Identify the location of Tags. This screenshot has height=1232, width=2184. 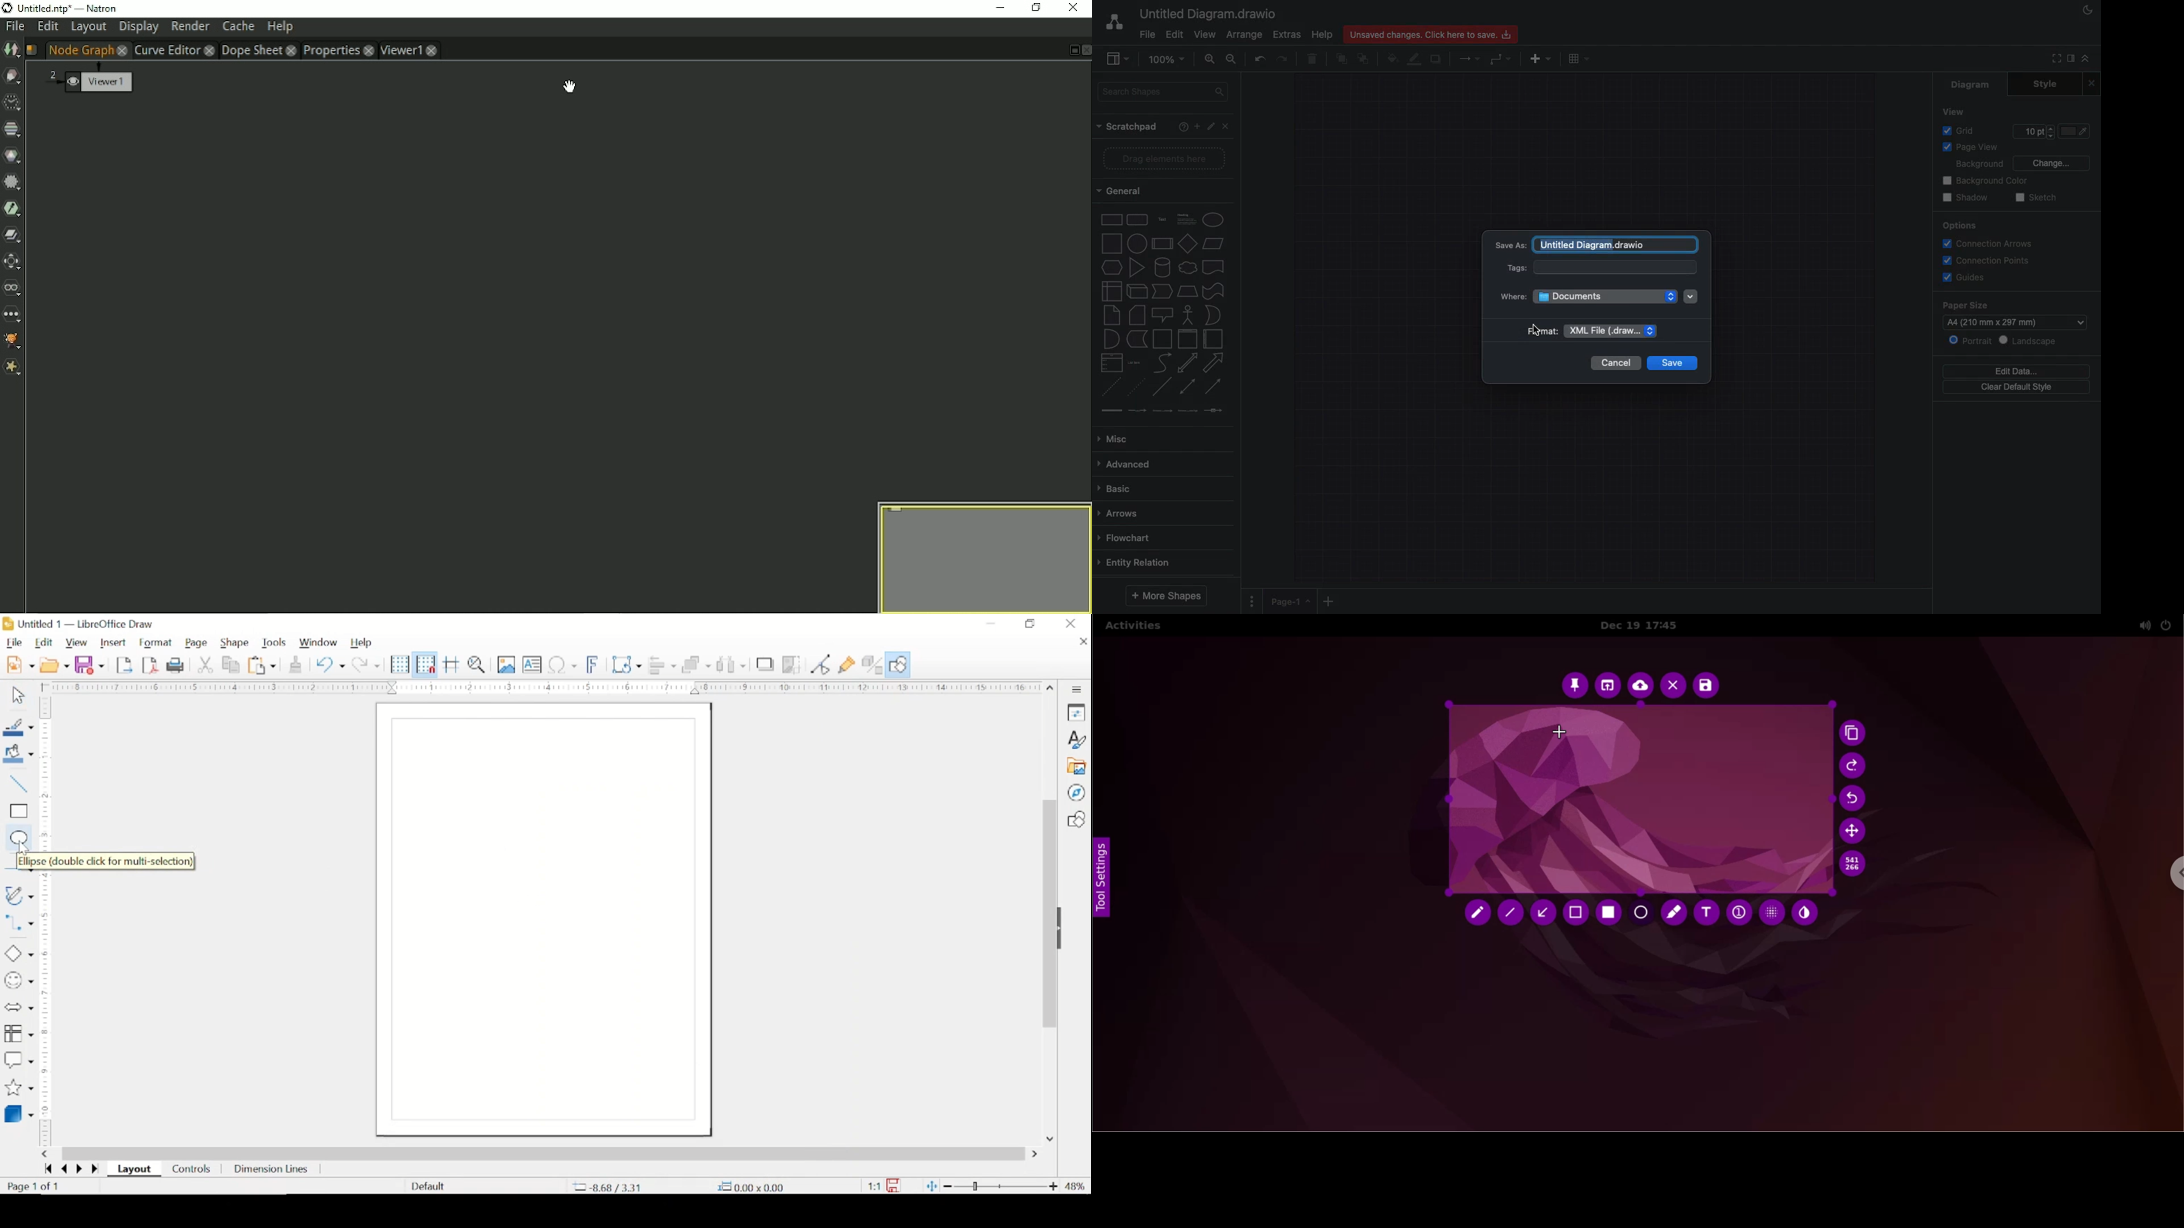
(1599, 269).